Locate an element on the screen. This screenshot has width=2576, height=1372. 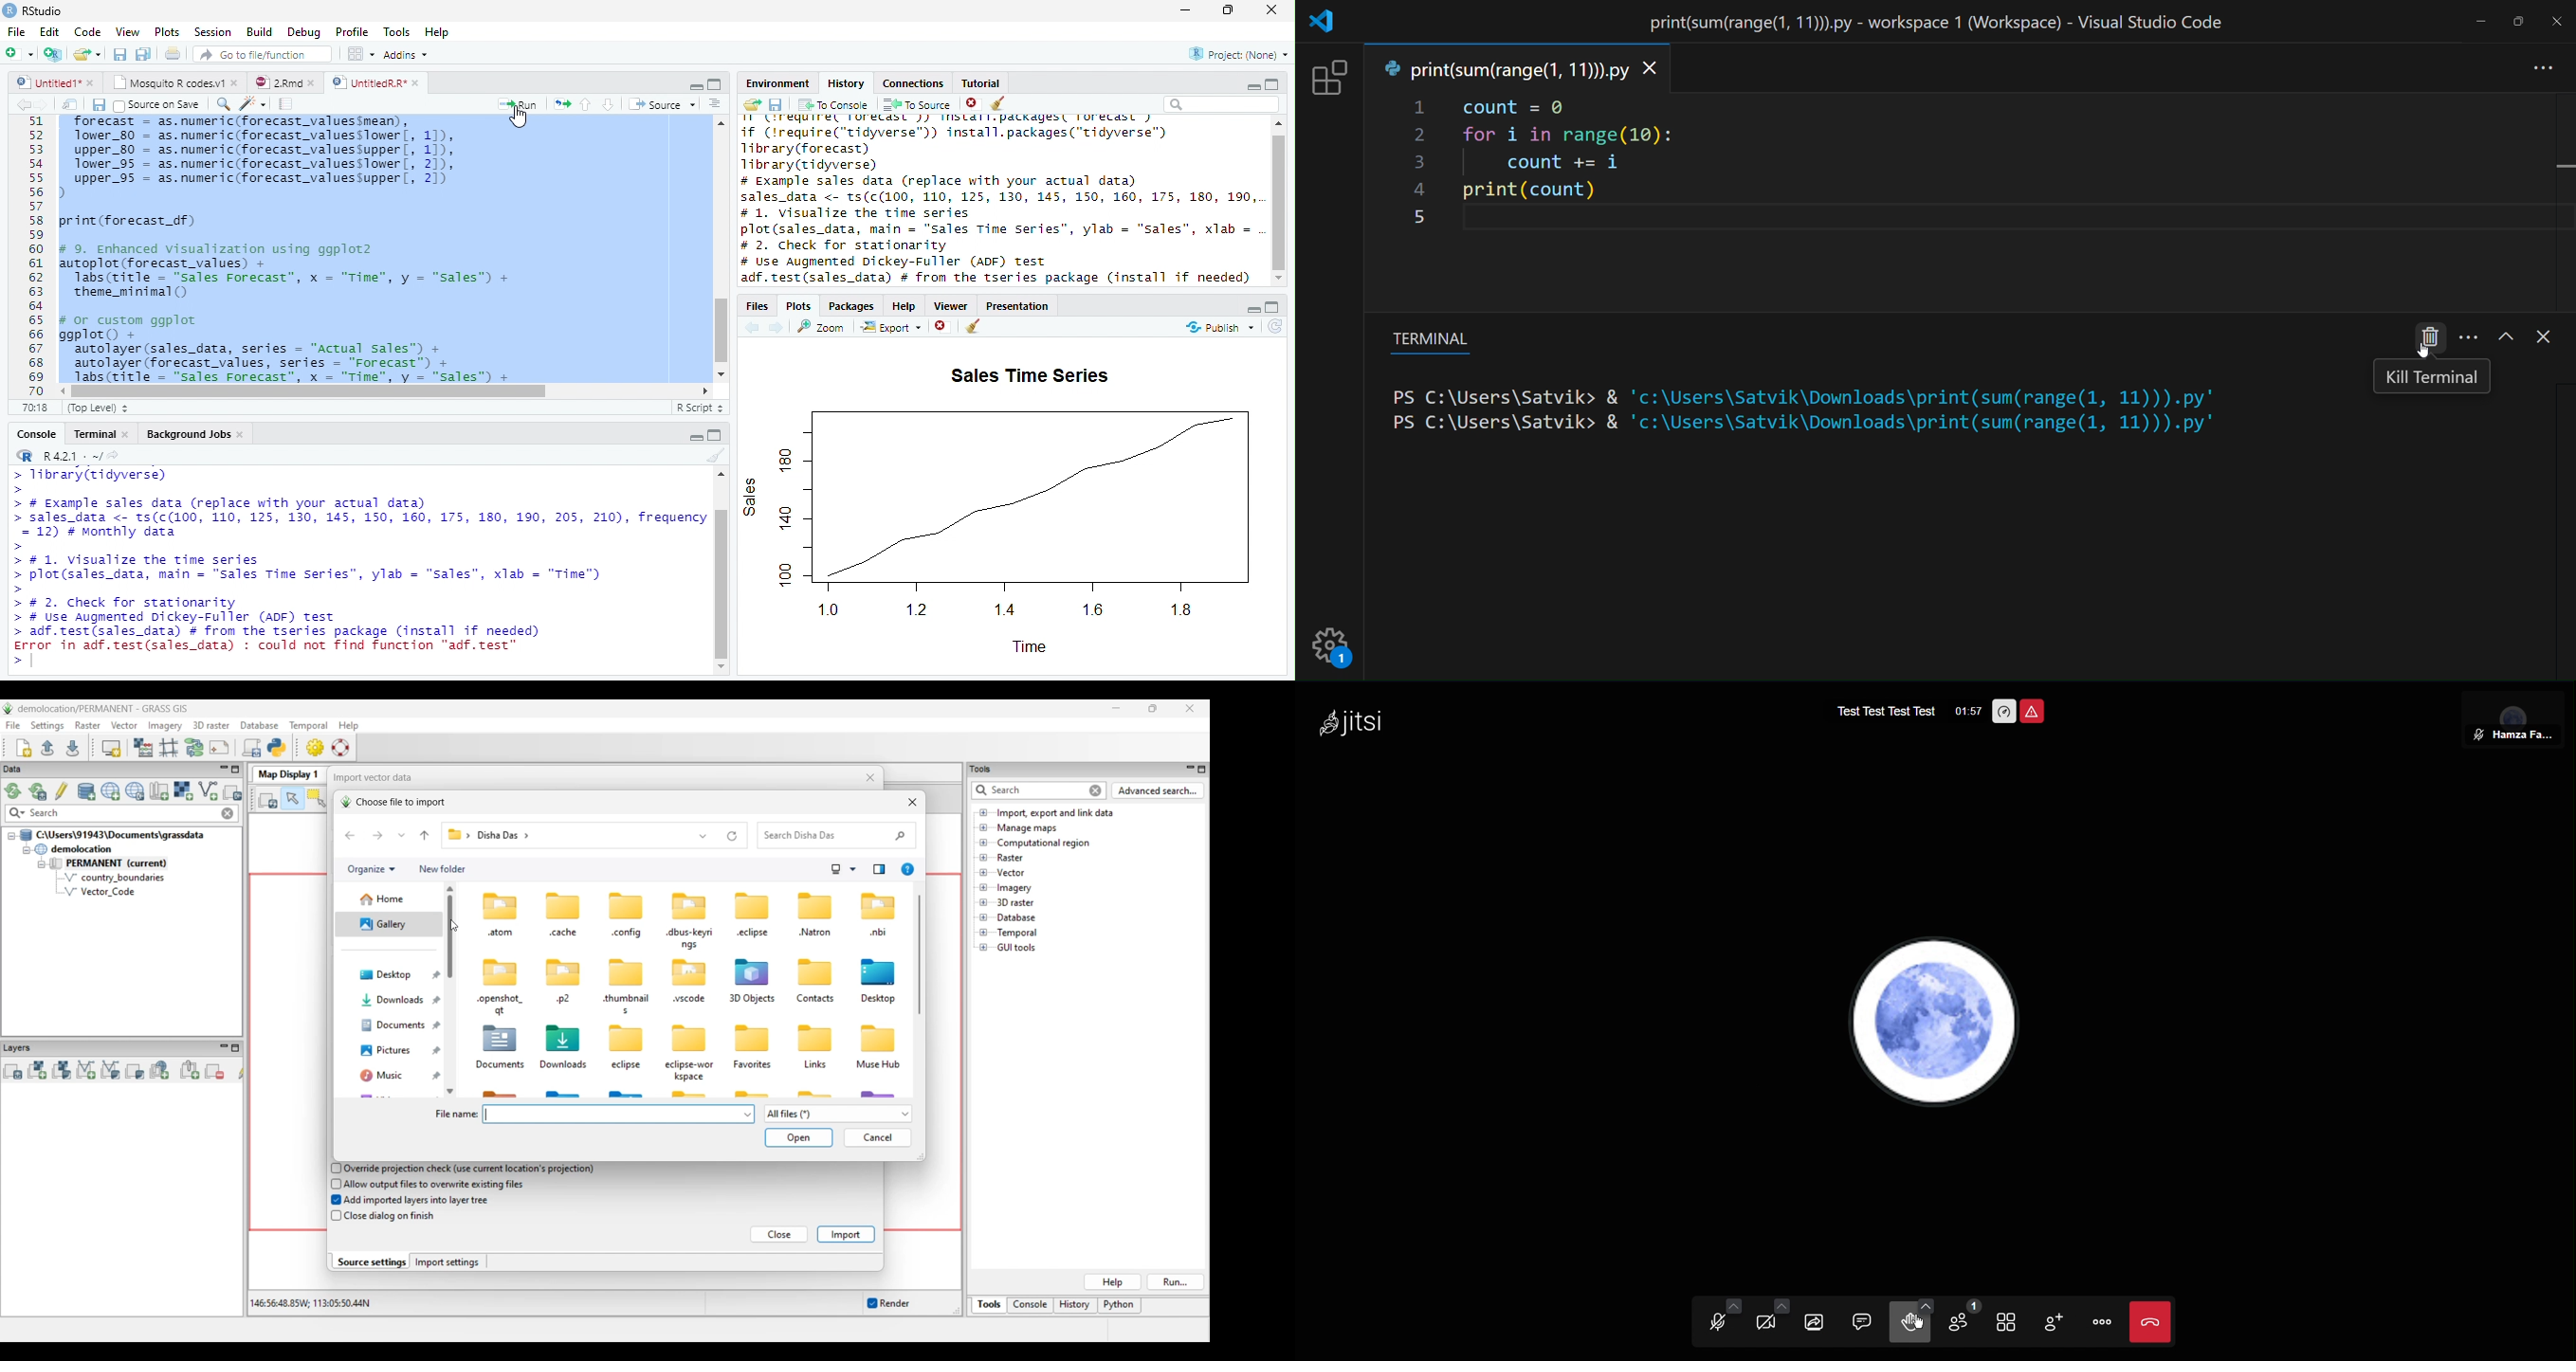
R Script is located at coordinates (699, 408).